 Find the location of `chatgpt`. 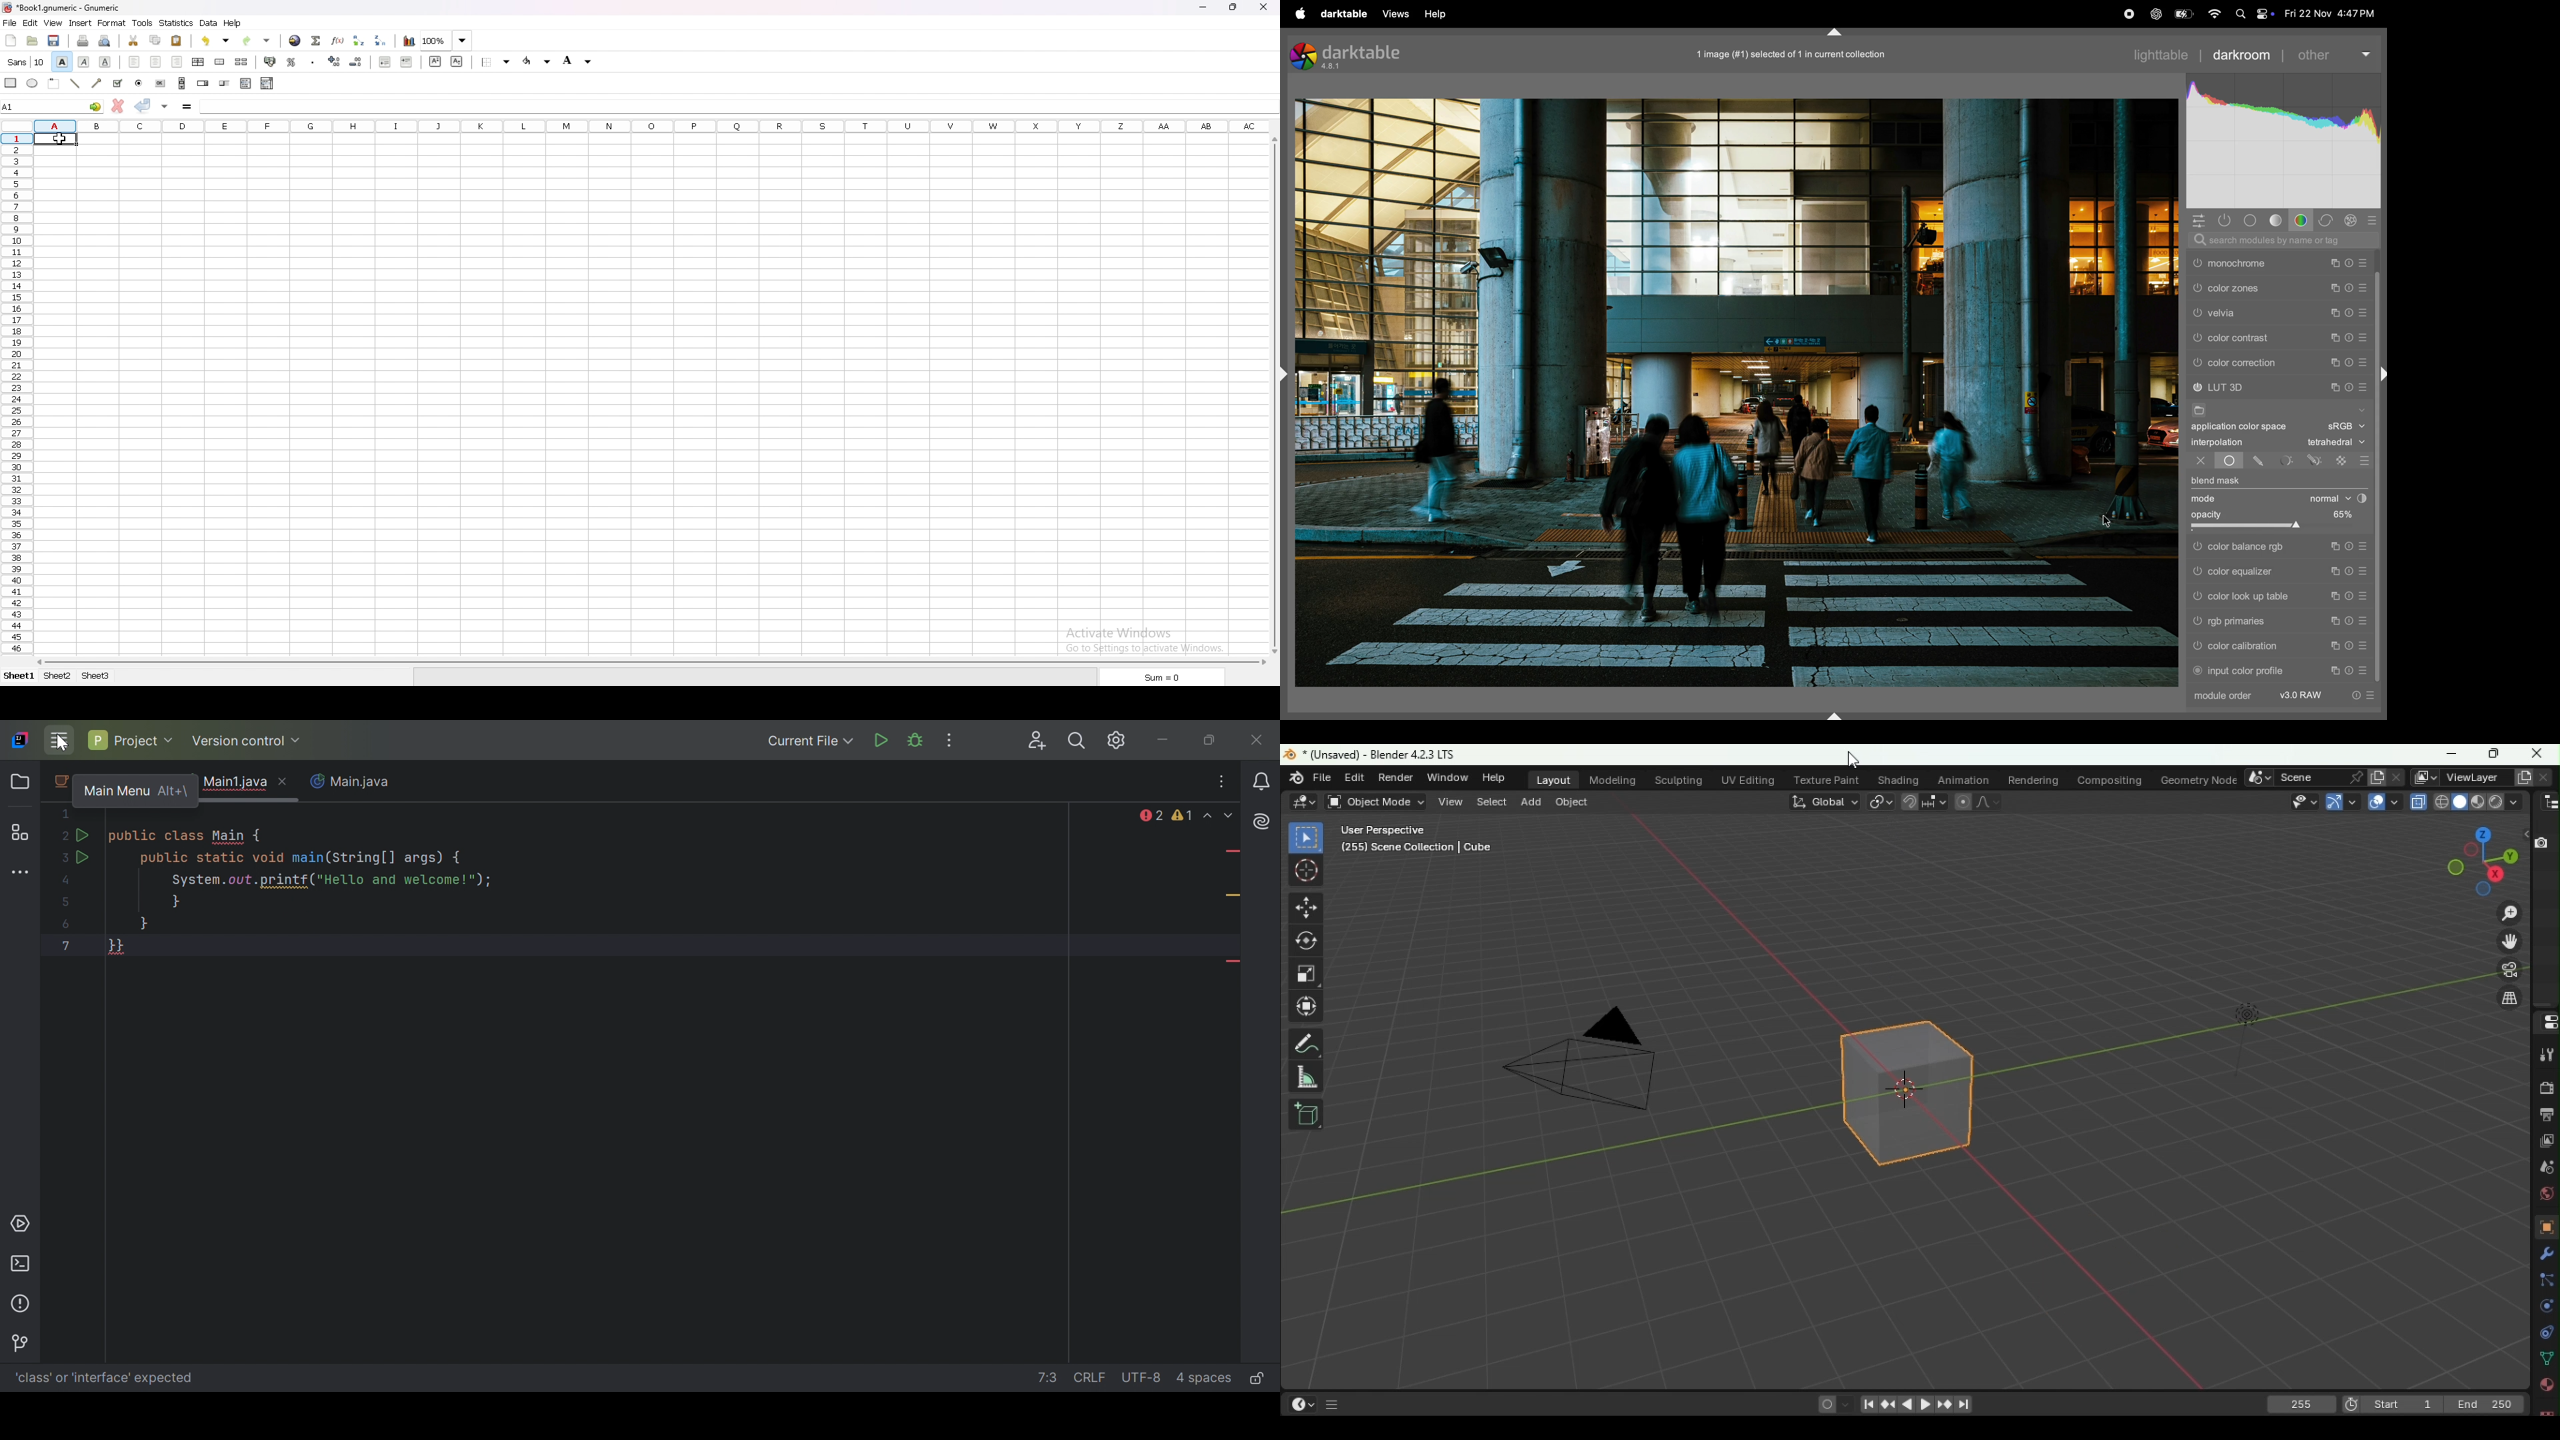

chatgpt is located at coordinates (2153, 12).